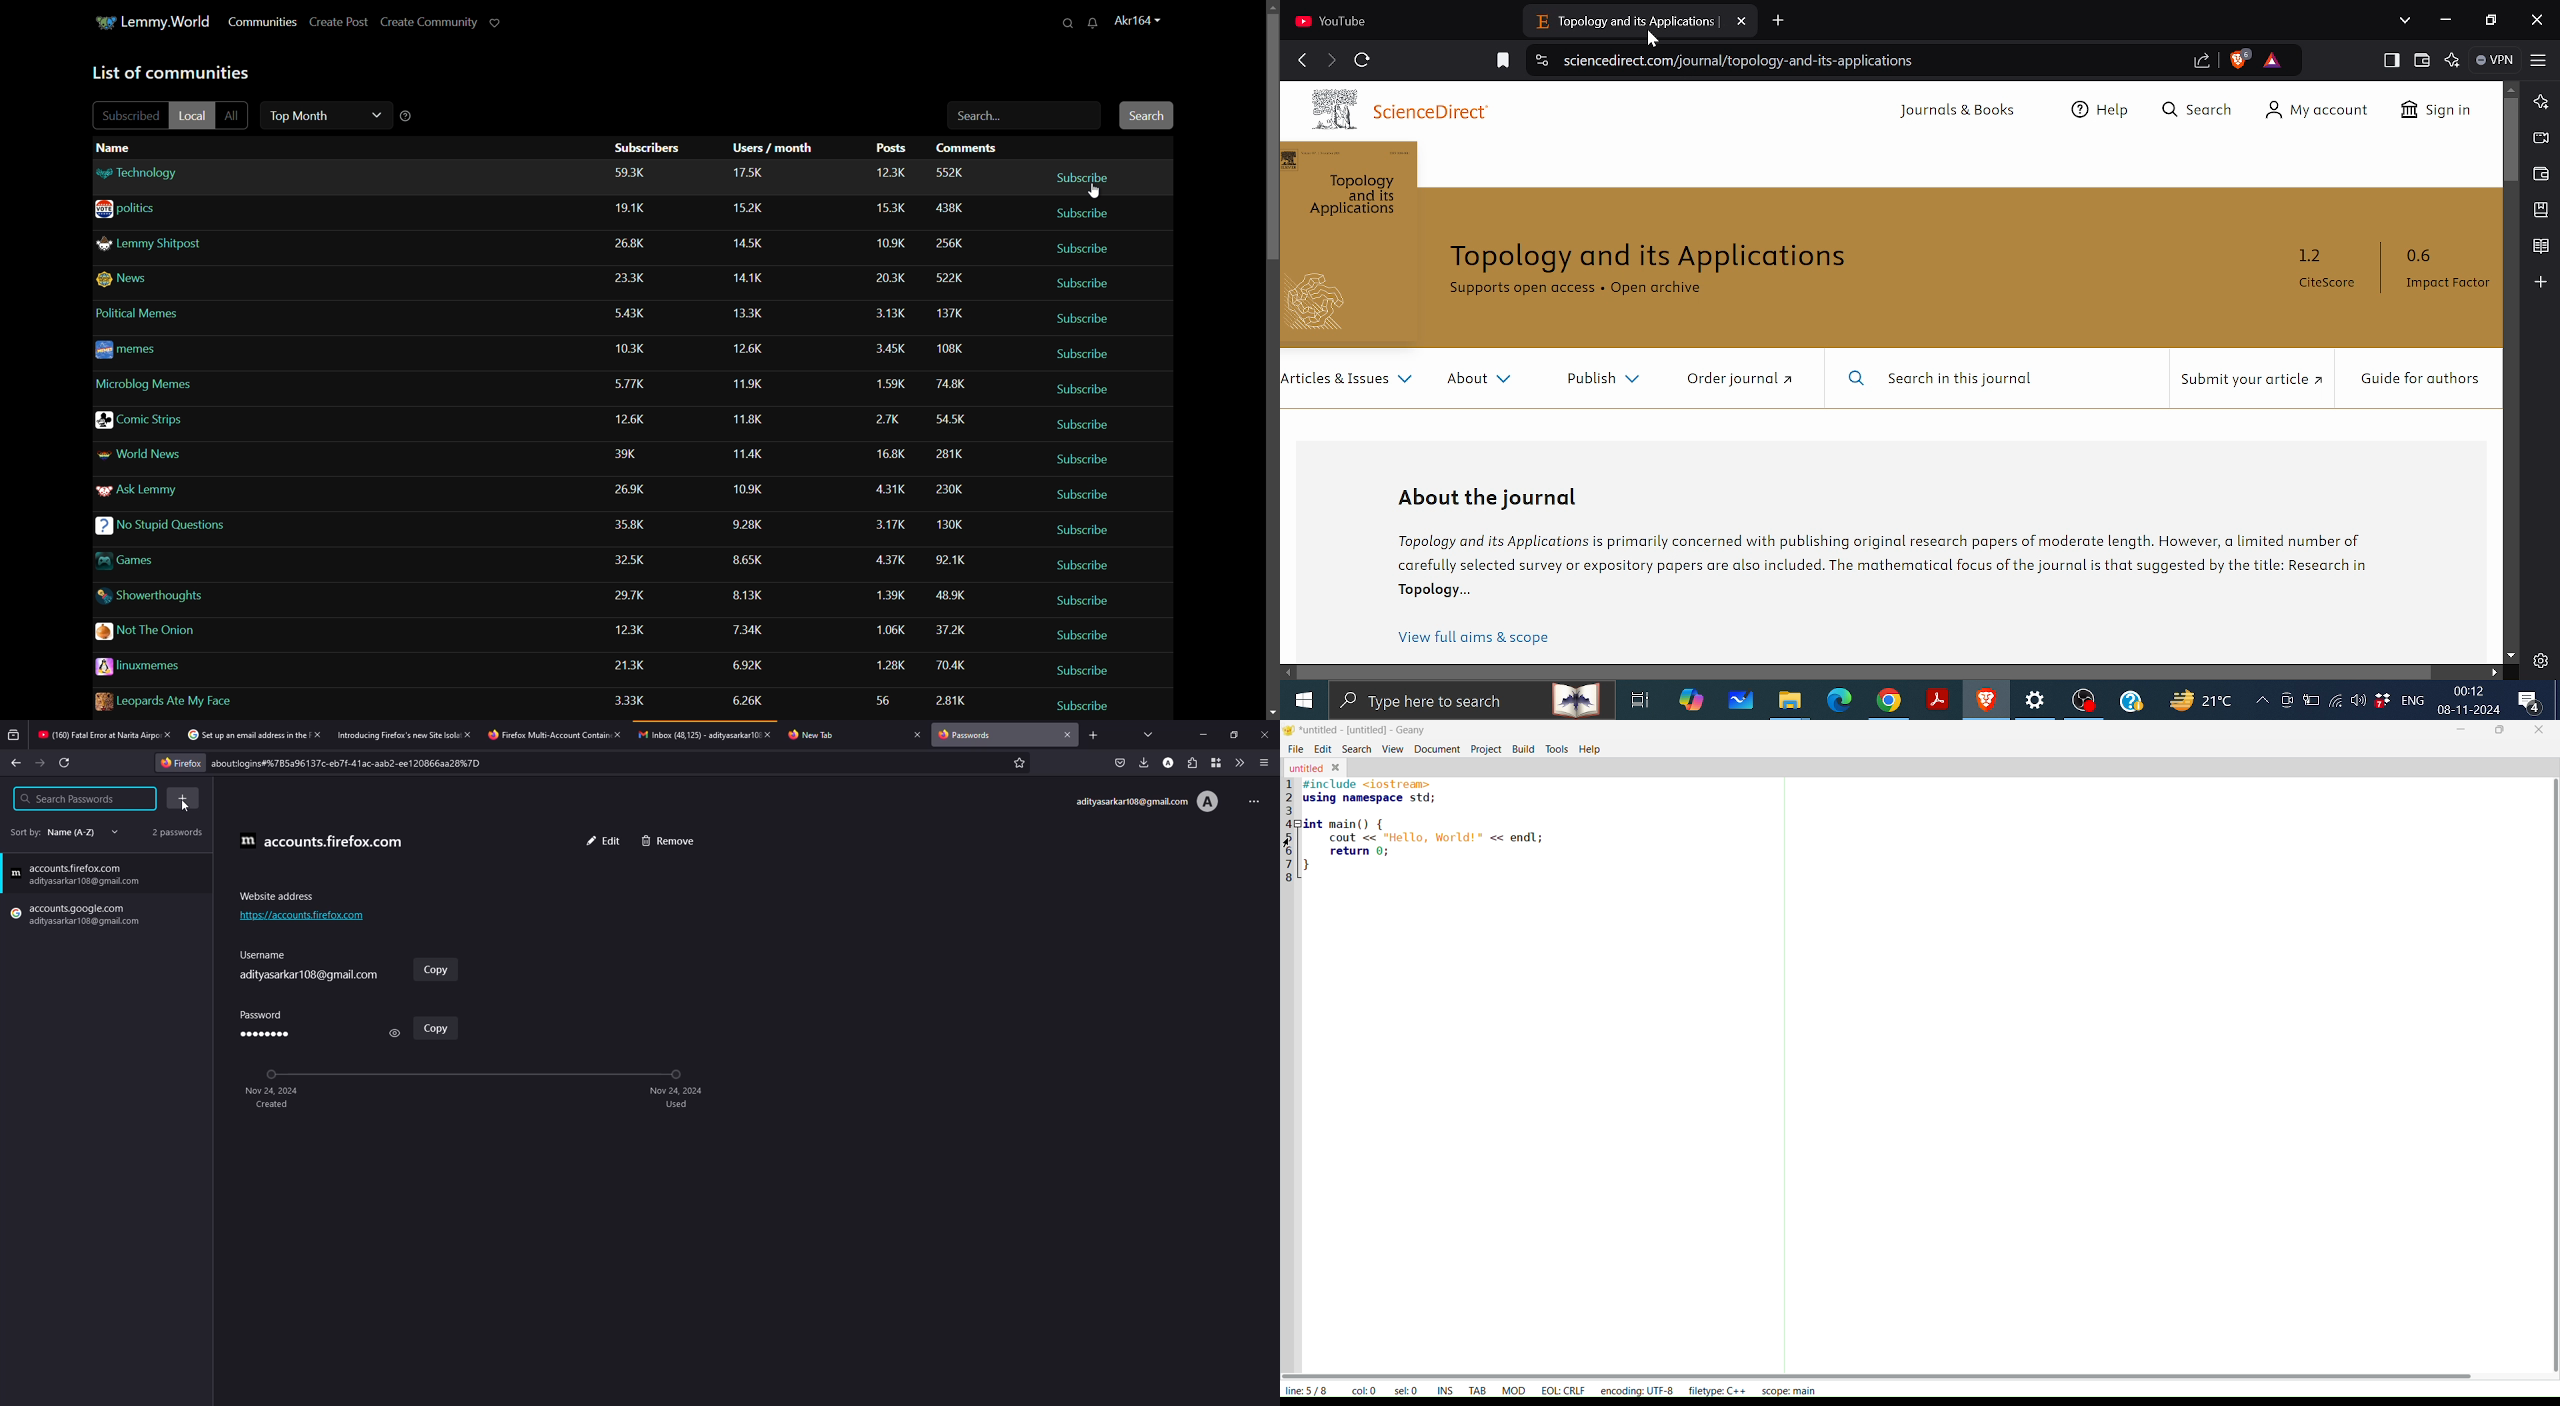 This screenshot has height=1428, width=2576. Describe the element at coordinates (638, 349) in the screenshot. I see `` at that location.